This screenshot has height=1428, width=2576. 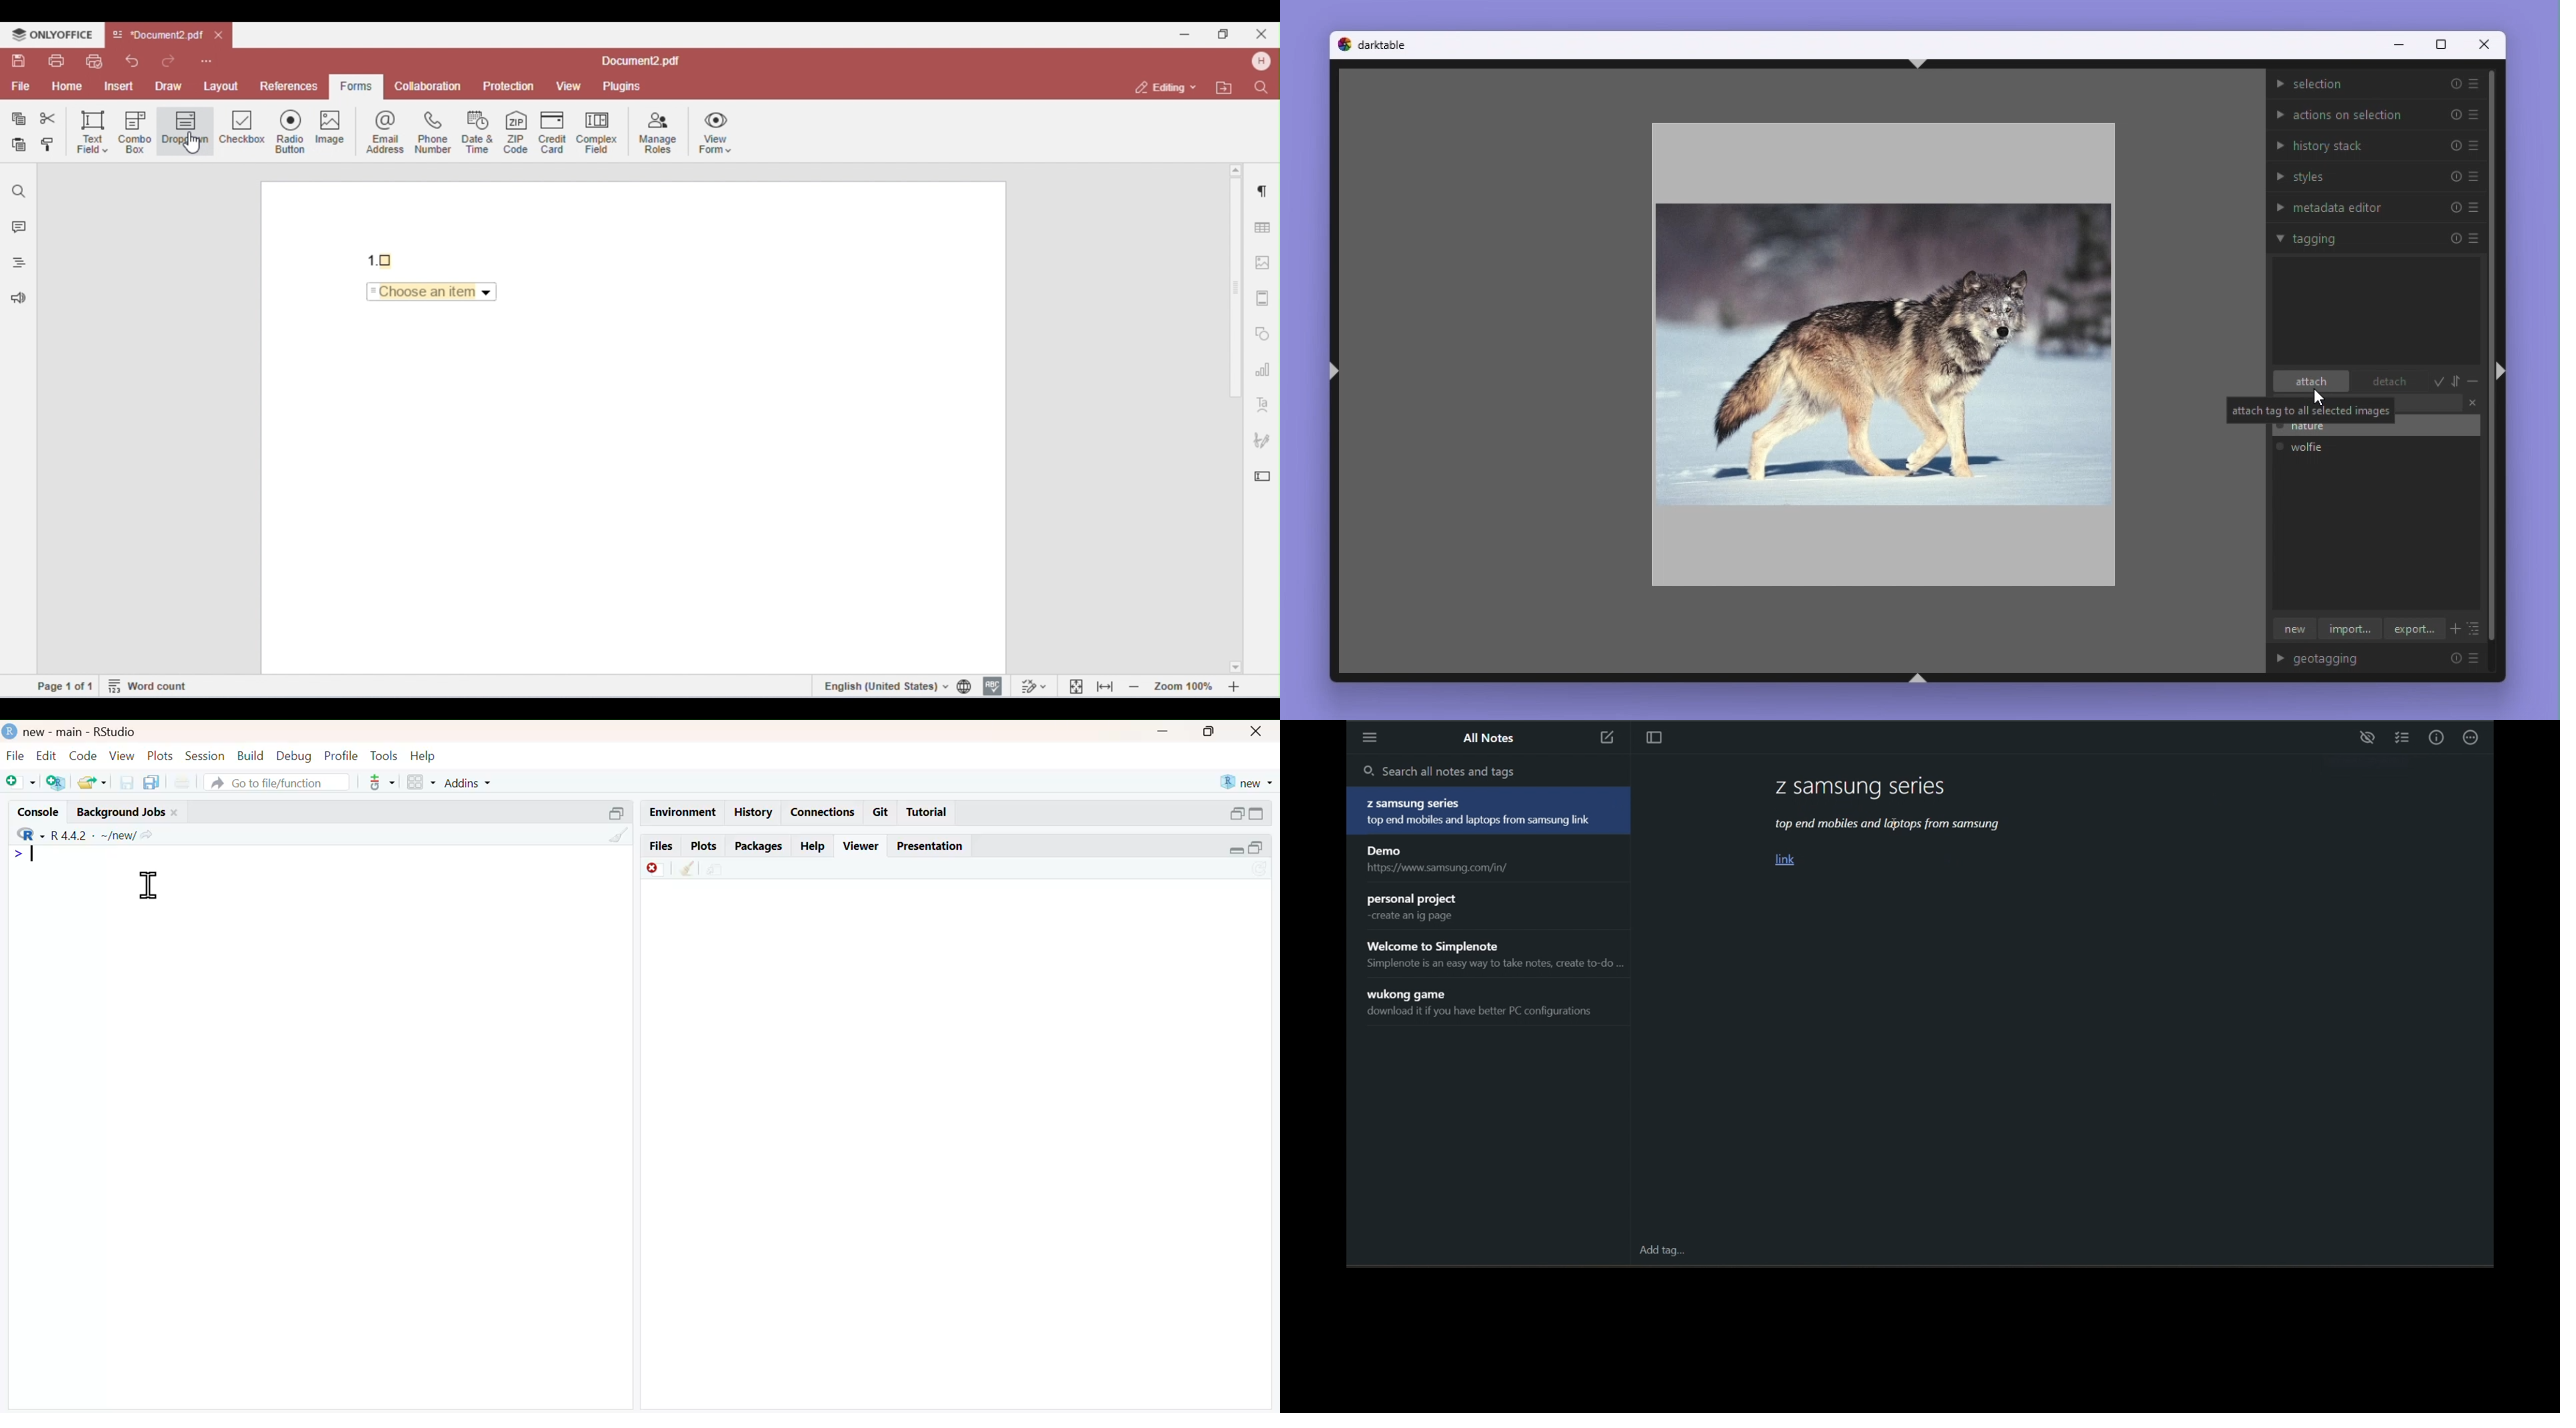 I want to click on console, so click(x=39, y=811).